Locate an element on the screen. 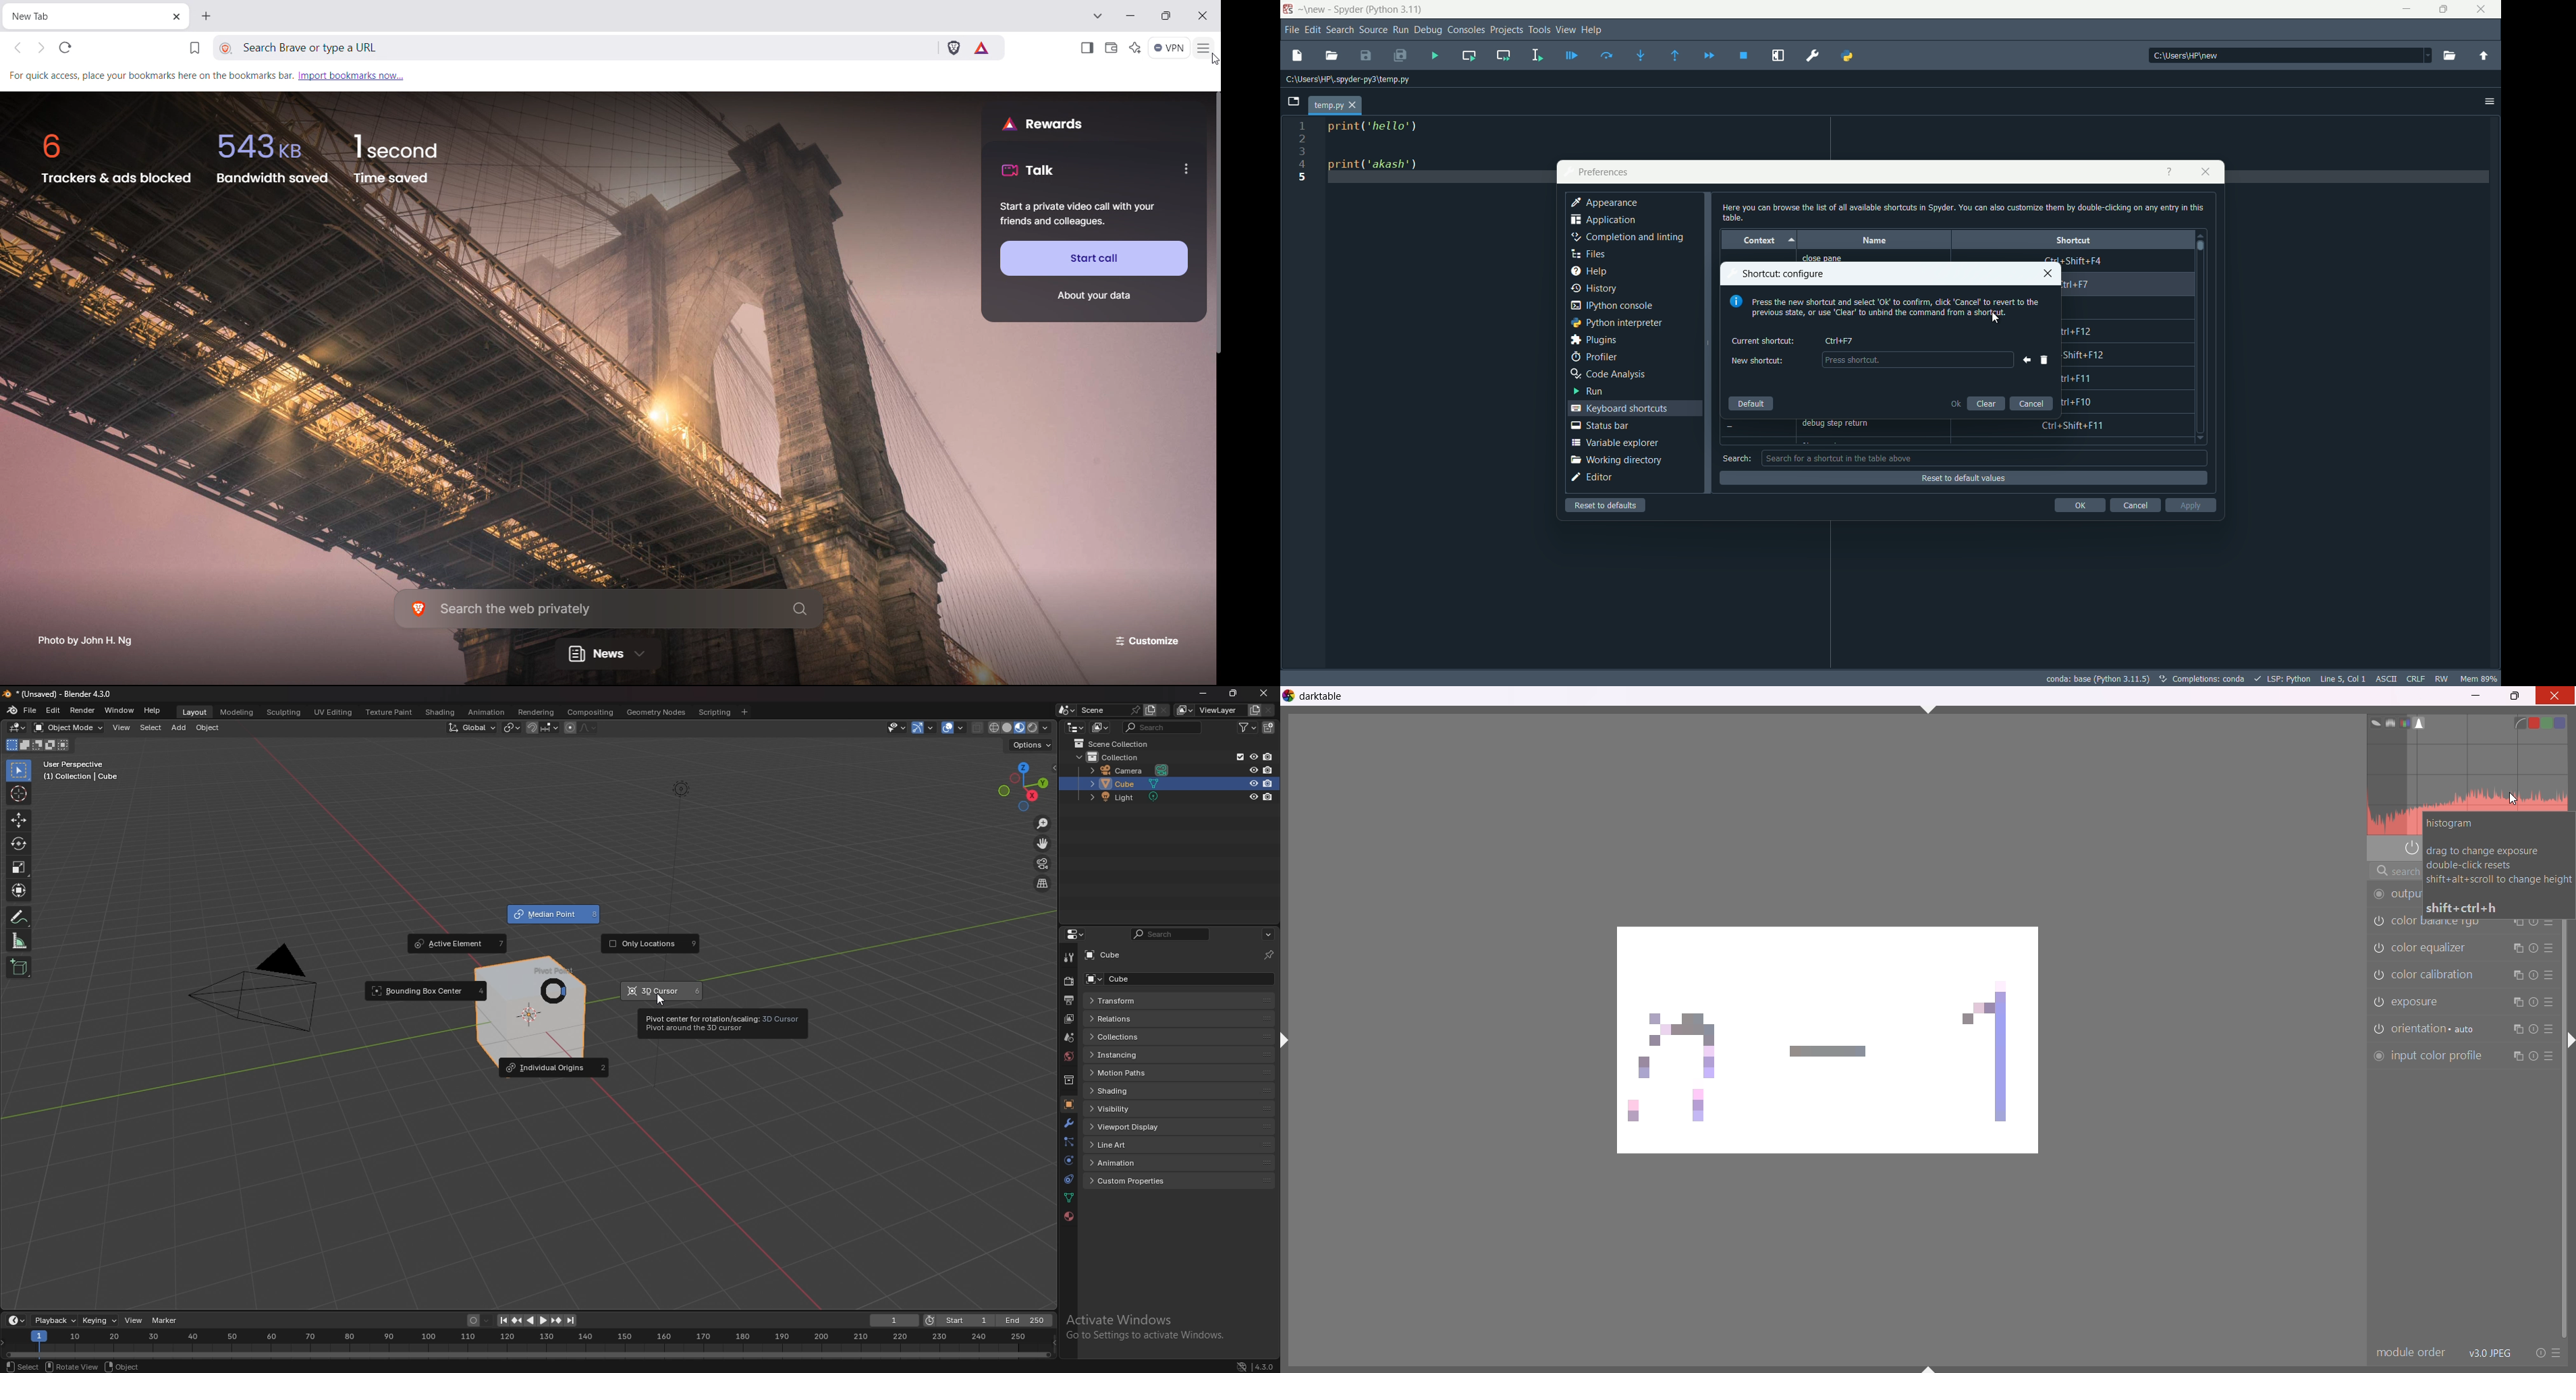  run selection is located at coordinates (1535, 57).